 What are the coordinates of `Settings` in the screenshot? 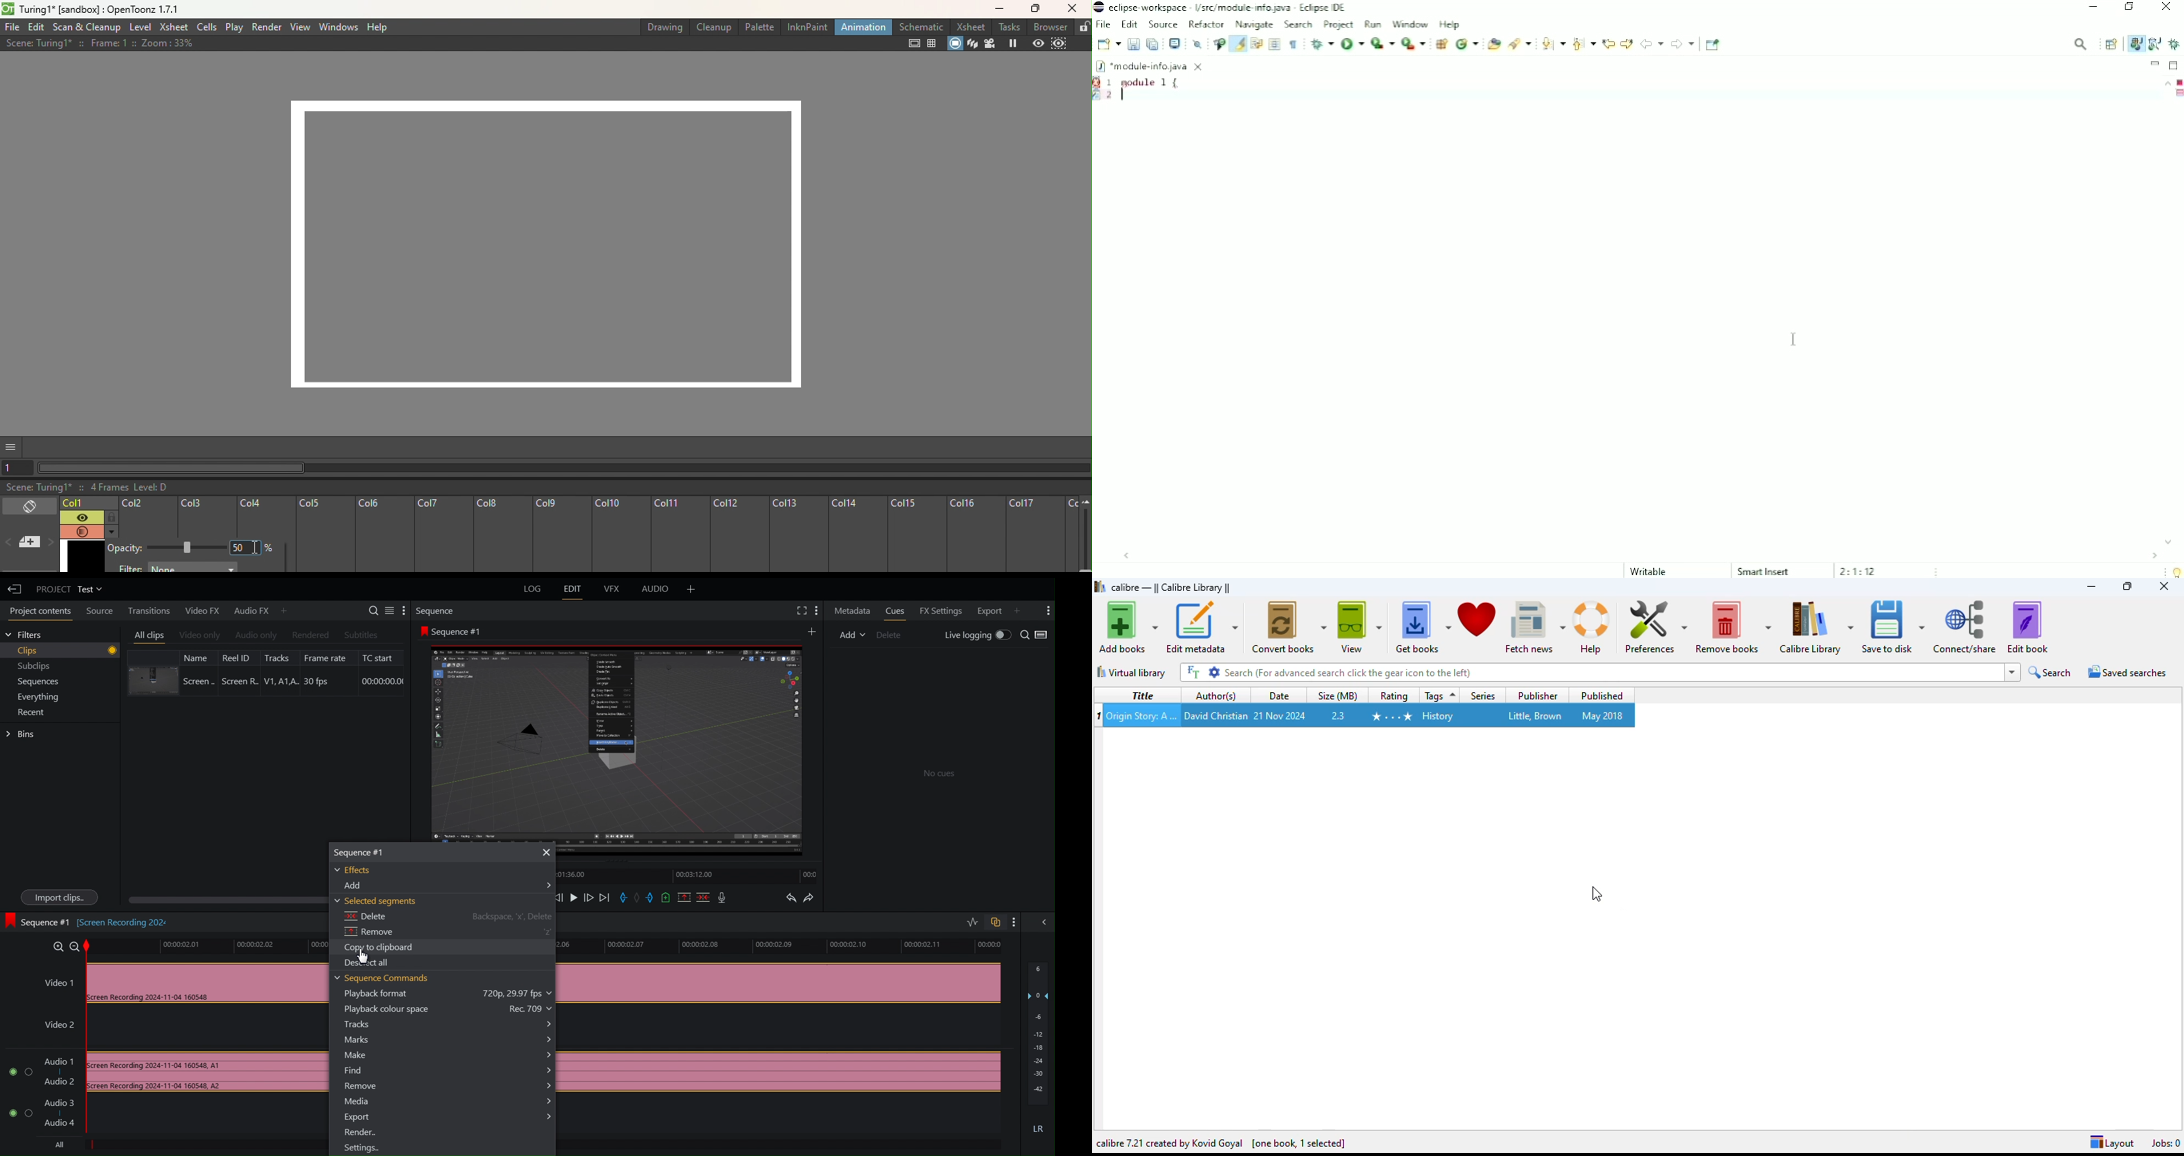 It's located at (386, 612).